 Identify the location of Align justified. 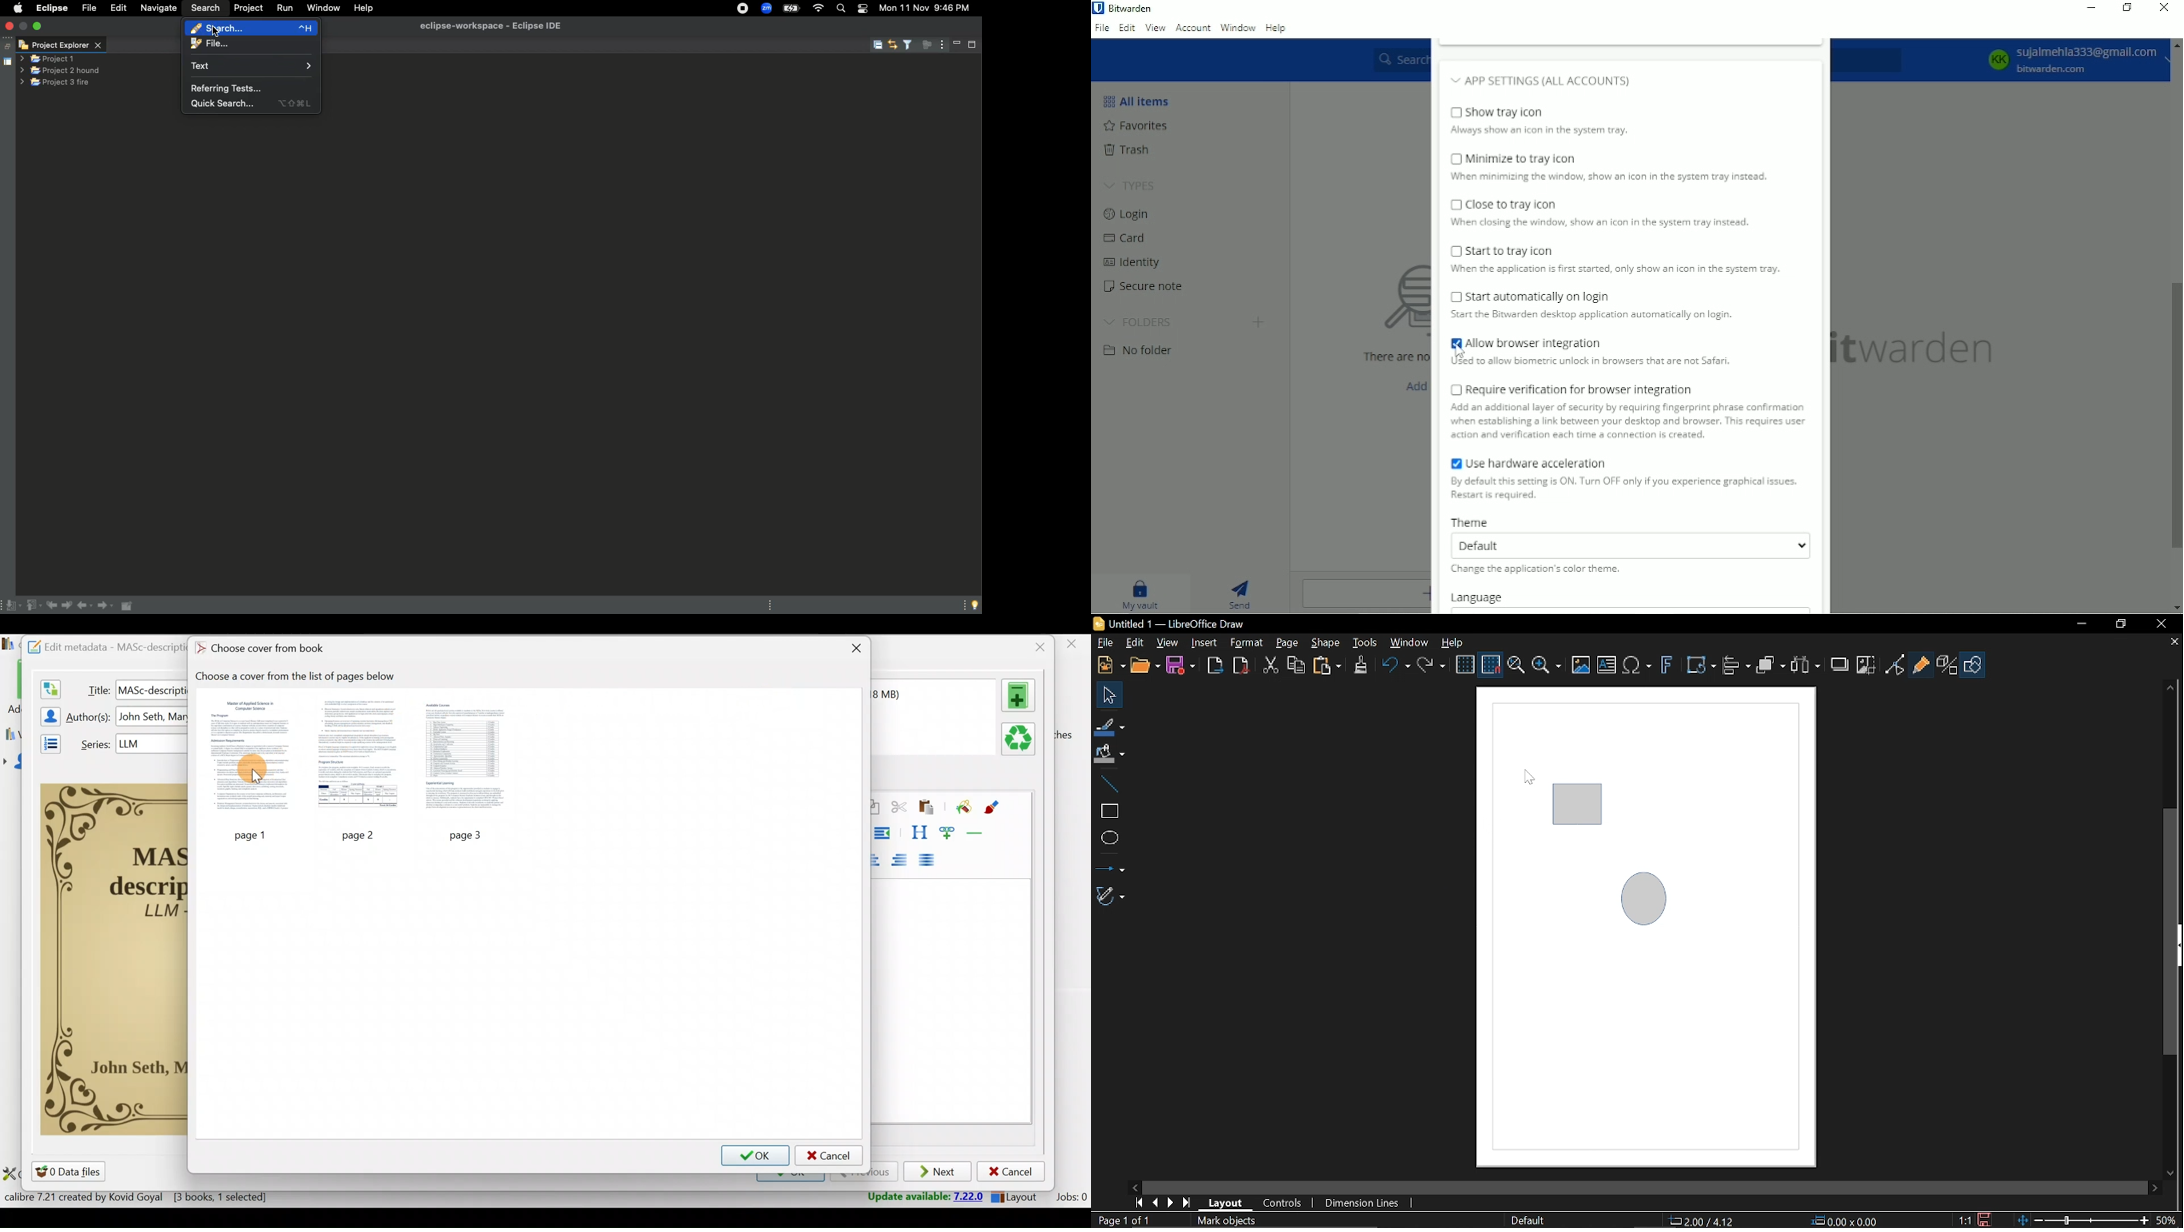
(931, 861).